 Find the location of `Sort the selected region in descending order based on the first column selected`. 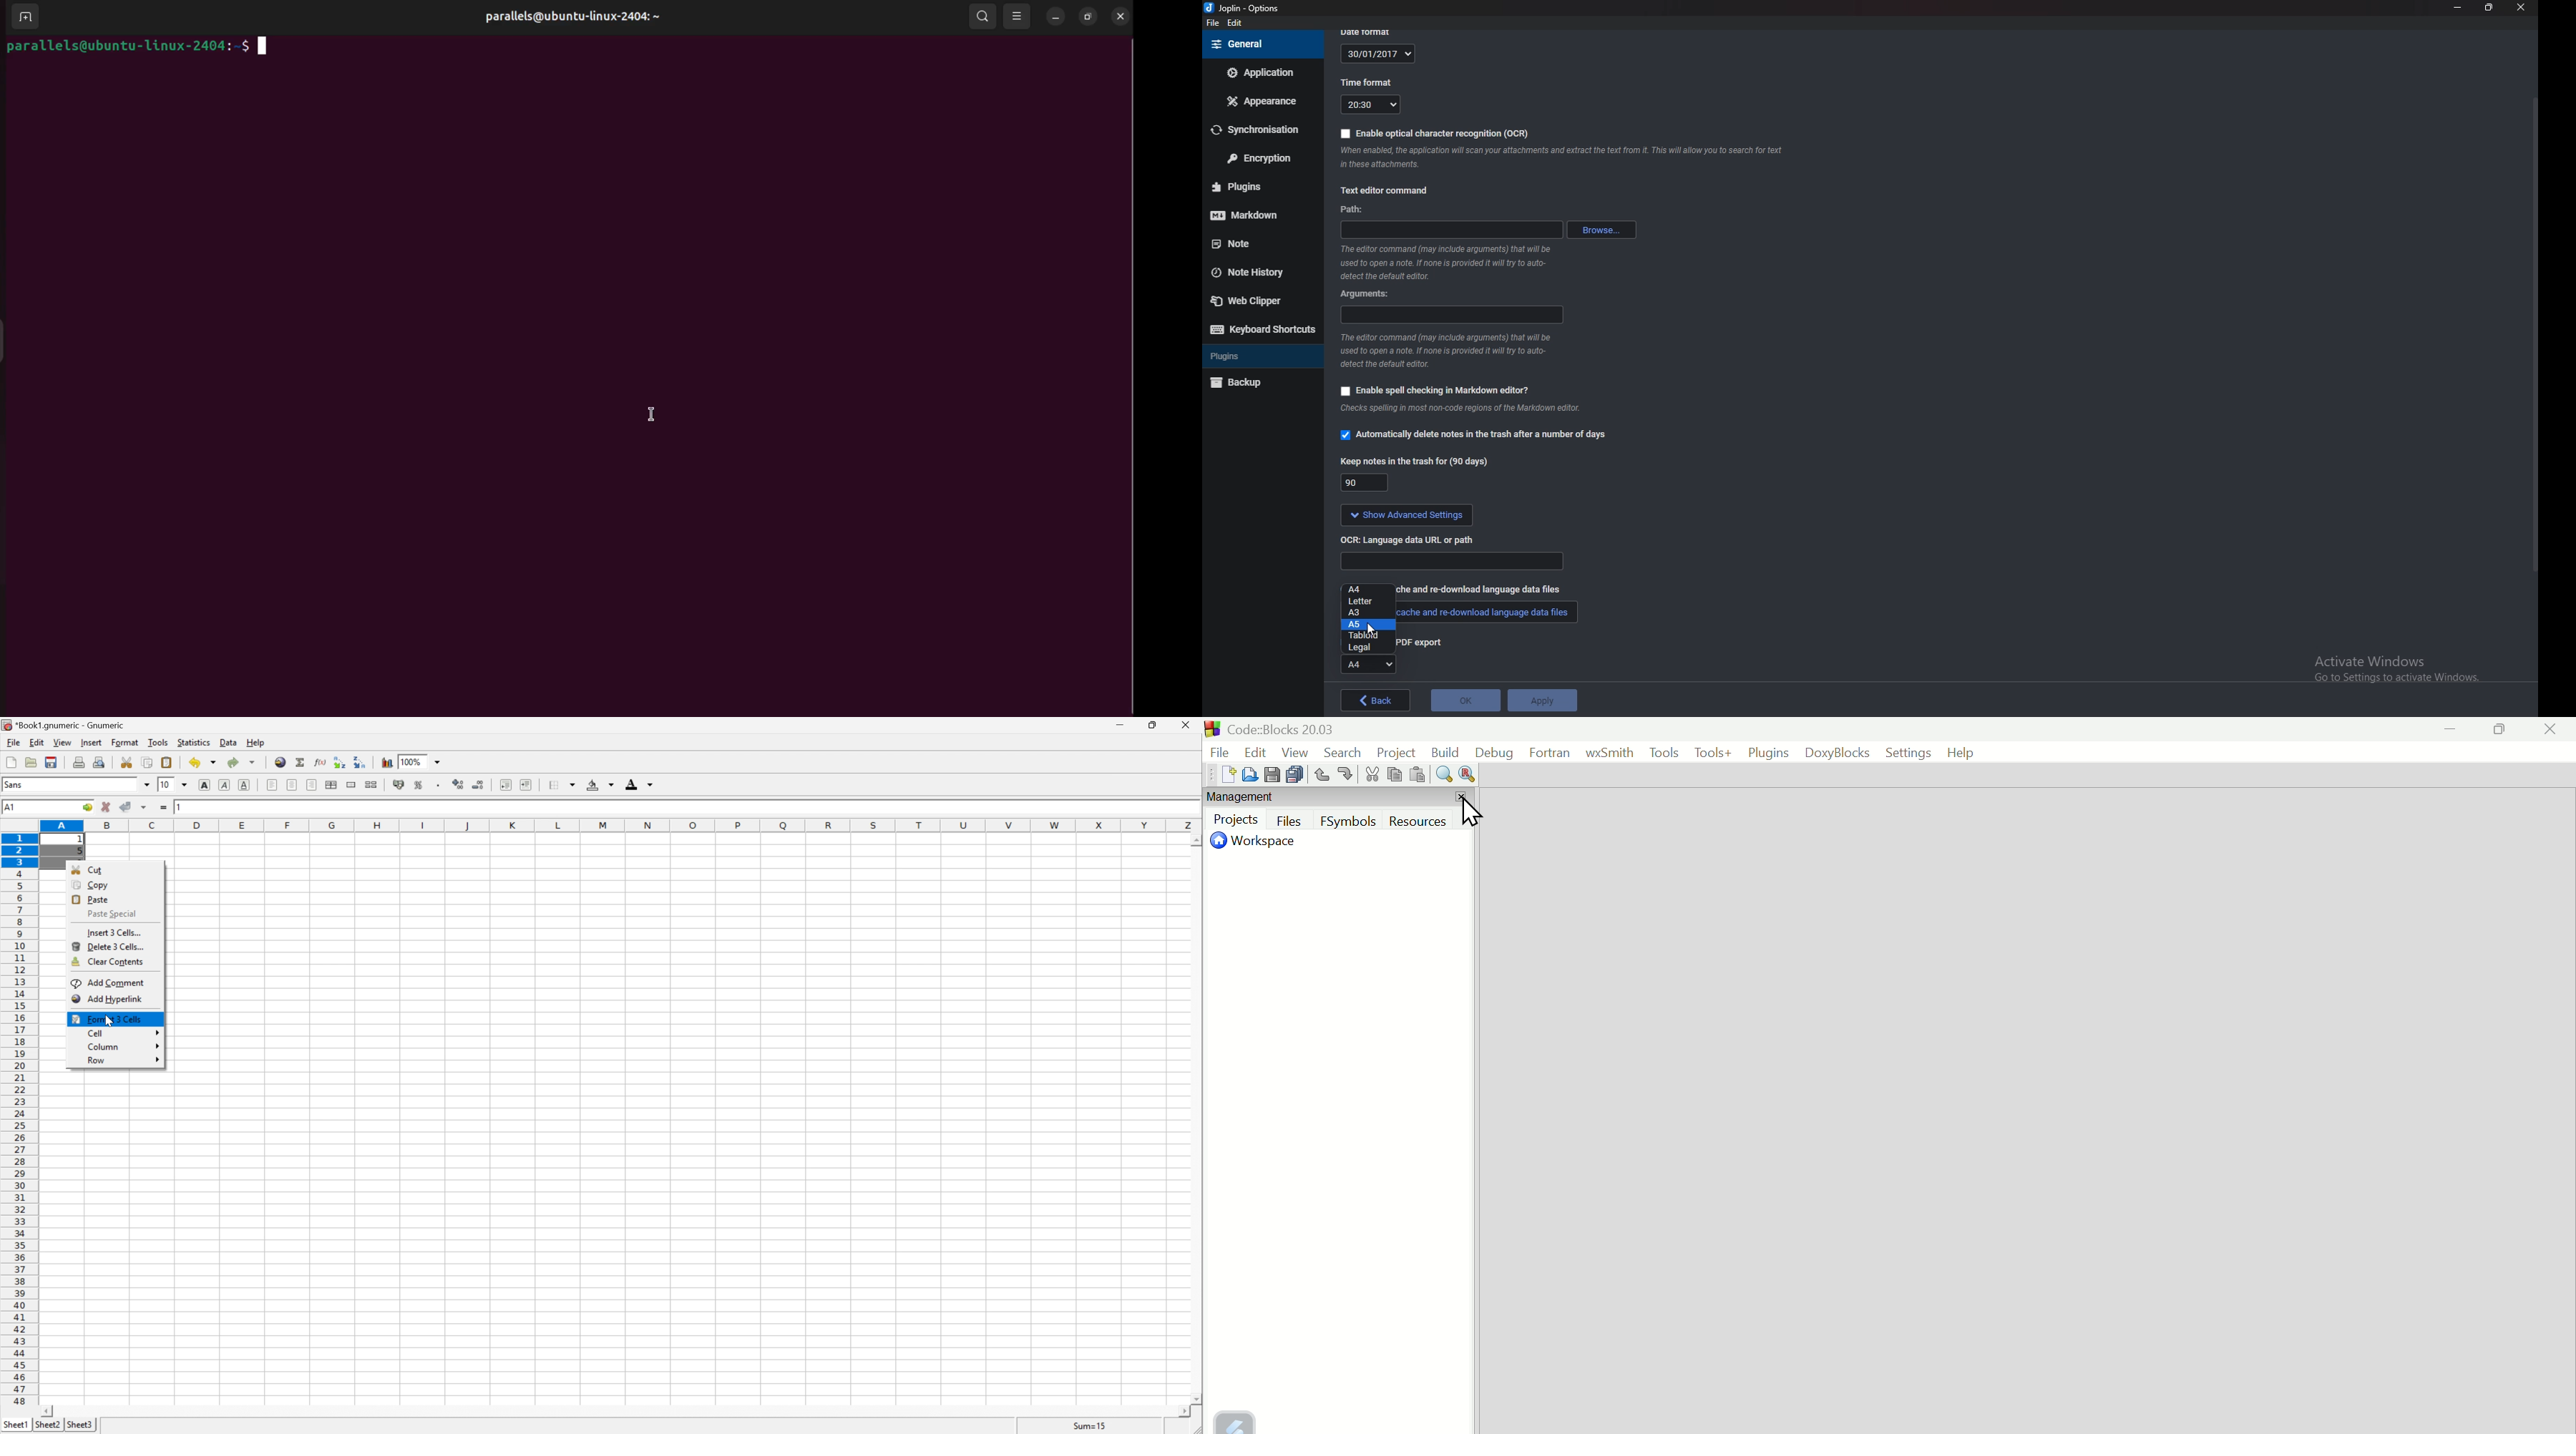

Sort the selected region in descending order based on the first column selected is located at coordinates (360, 761).